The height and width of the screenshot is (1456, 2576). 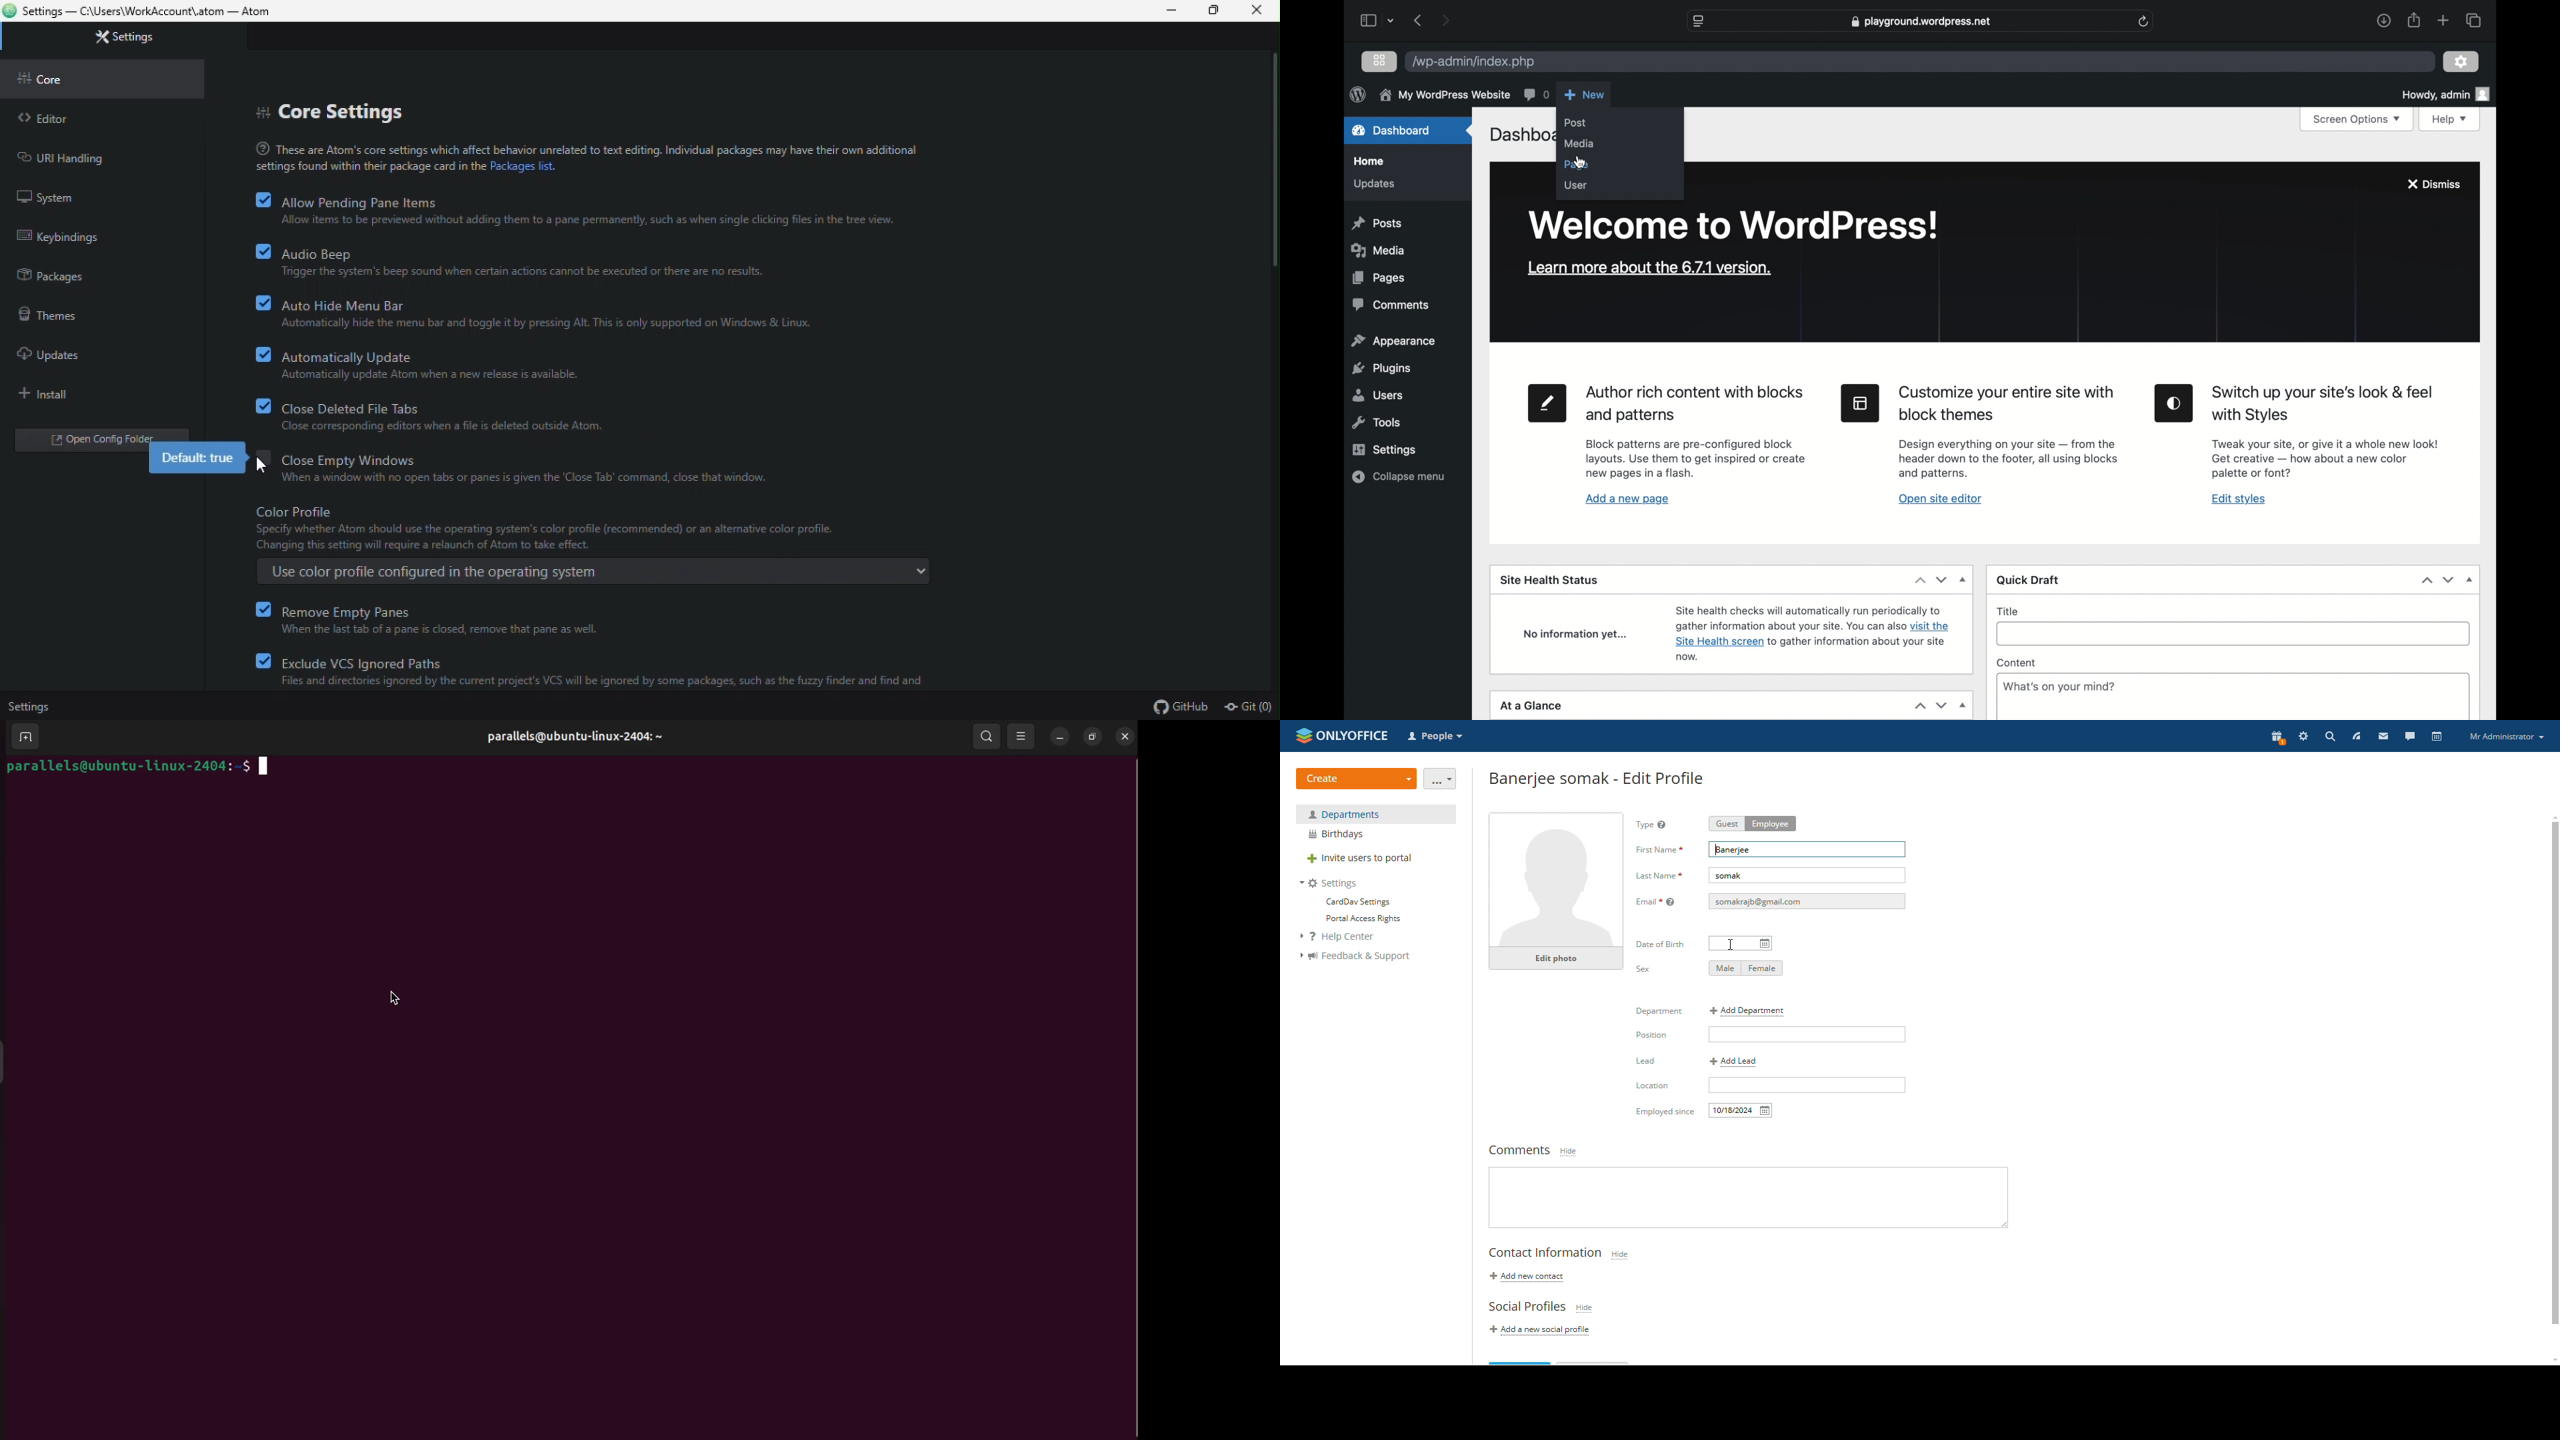 I want to click on title, so click(x=2008, y=611).